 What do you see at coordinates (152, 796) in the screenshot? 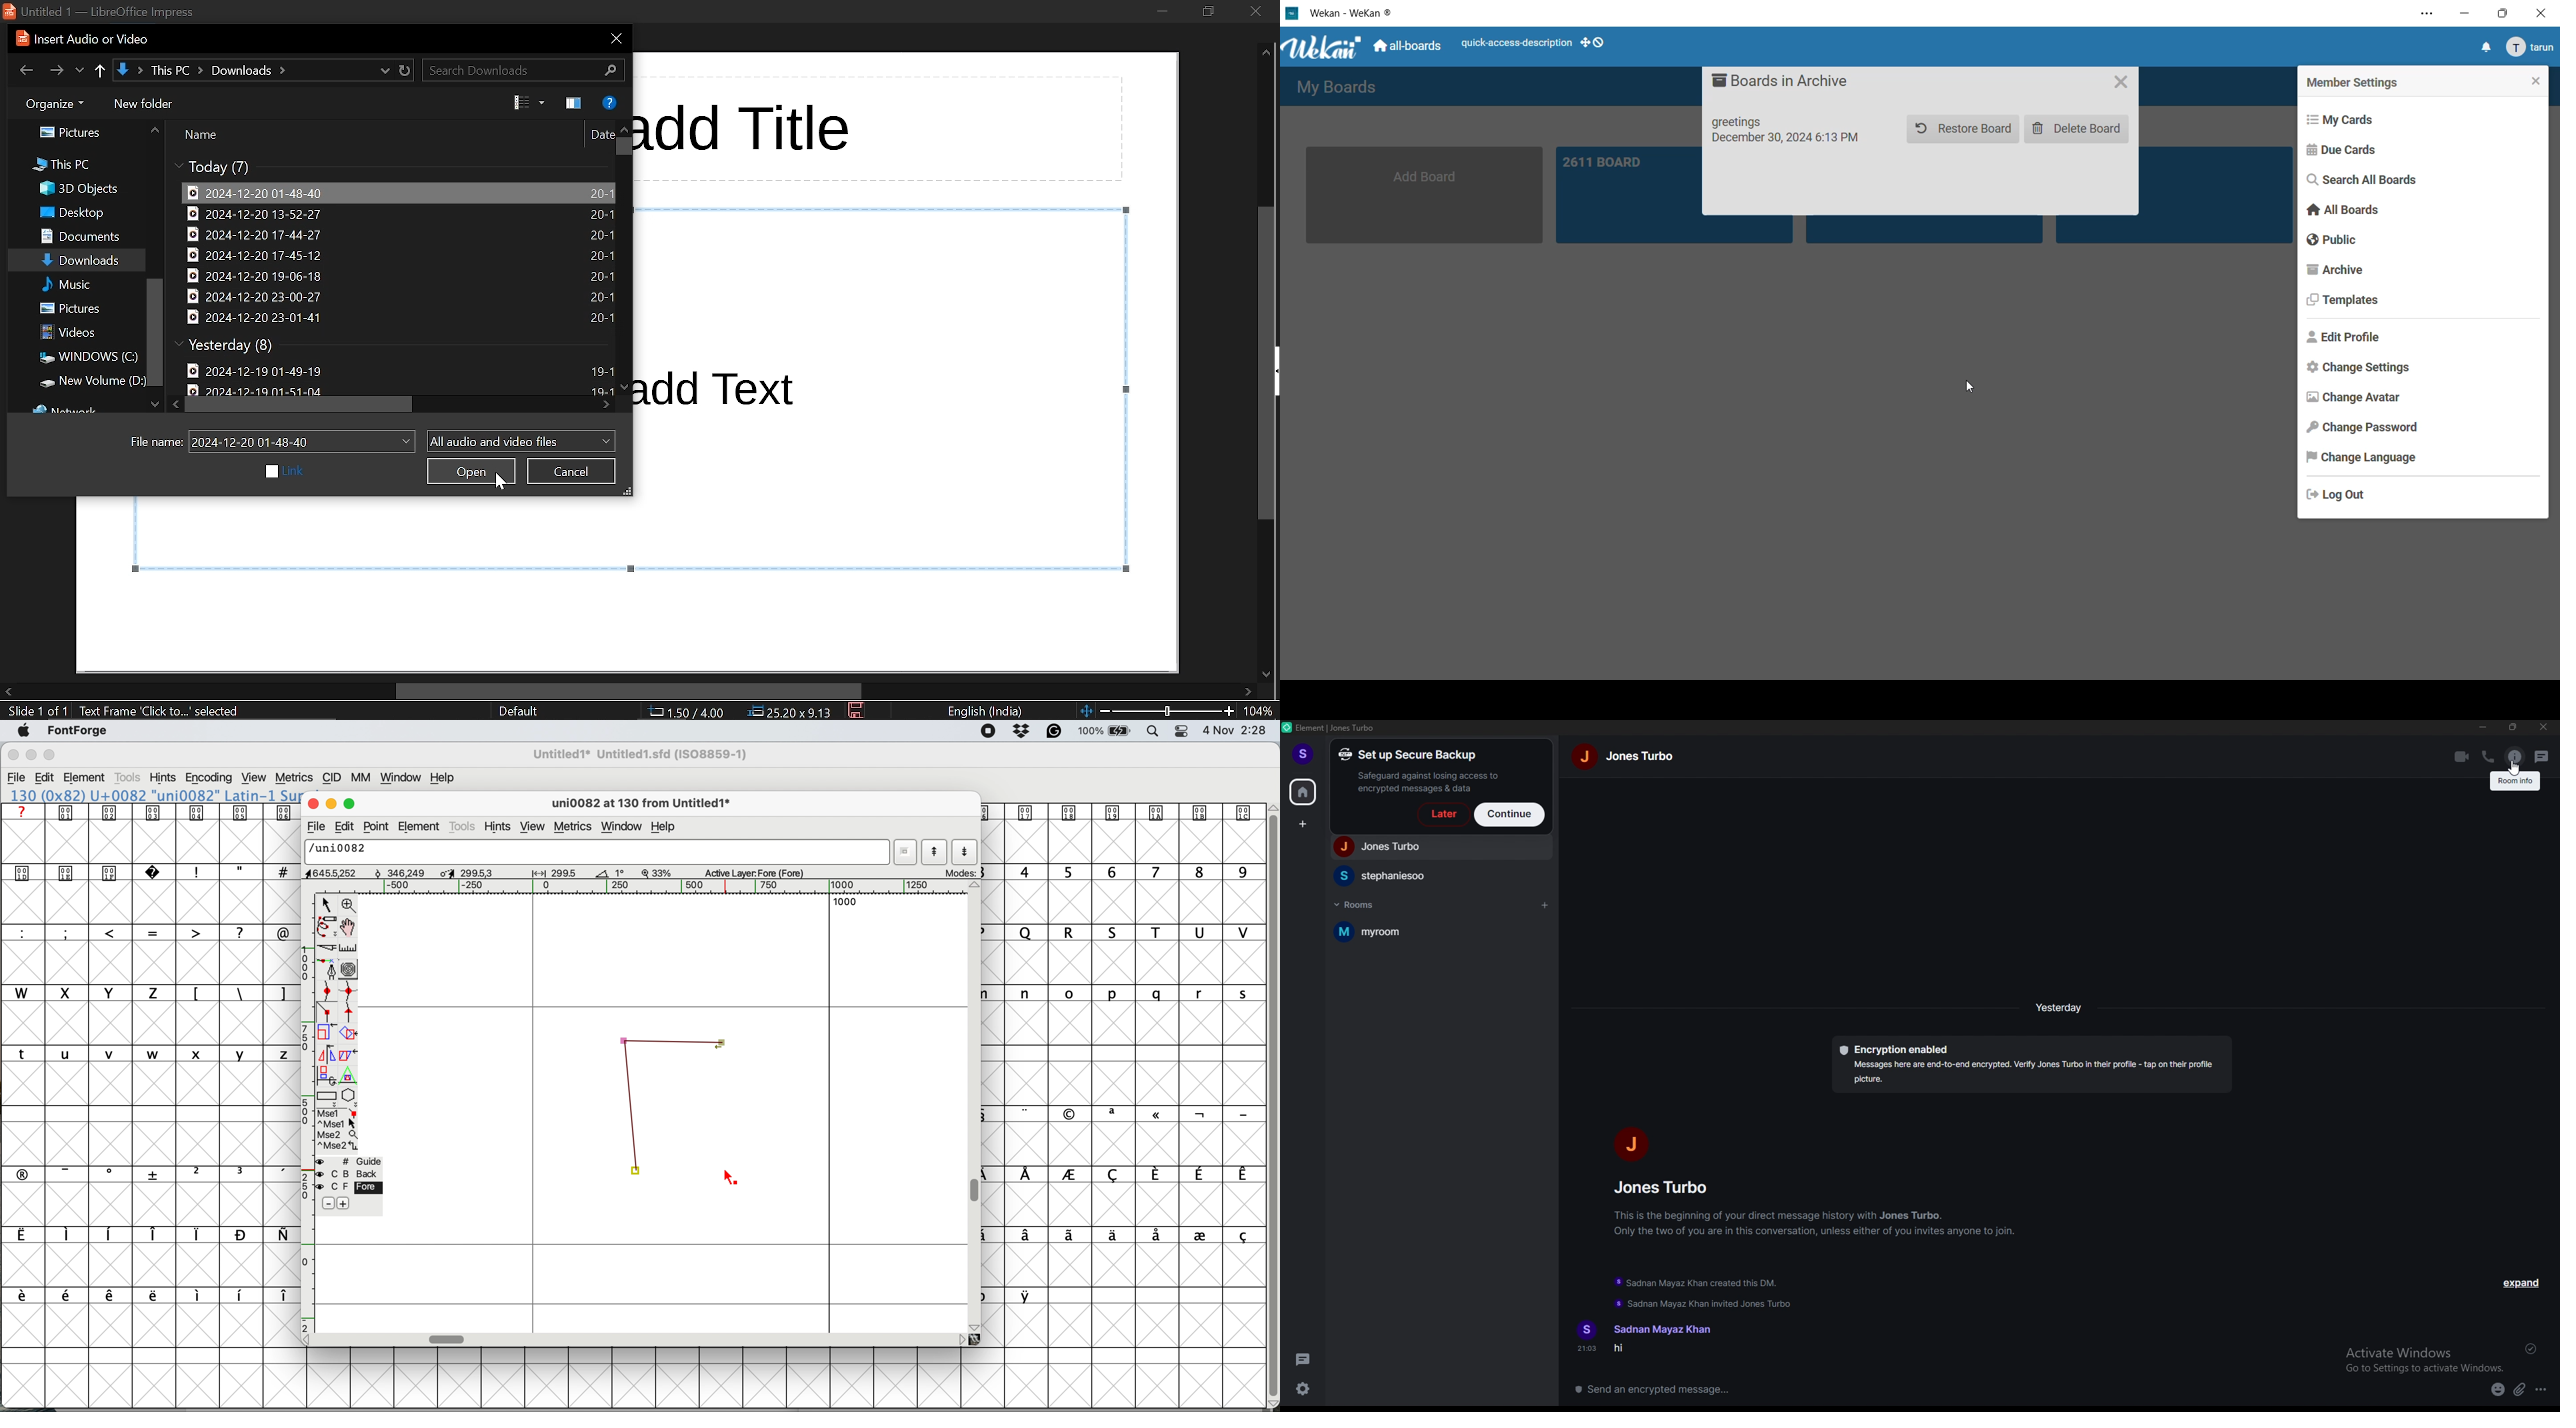
I see `font name` at bounding box center [152, 796].